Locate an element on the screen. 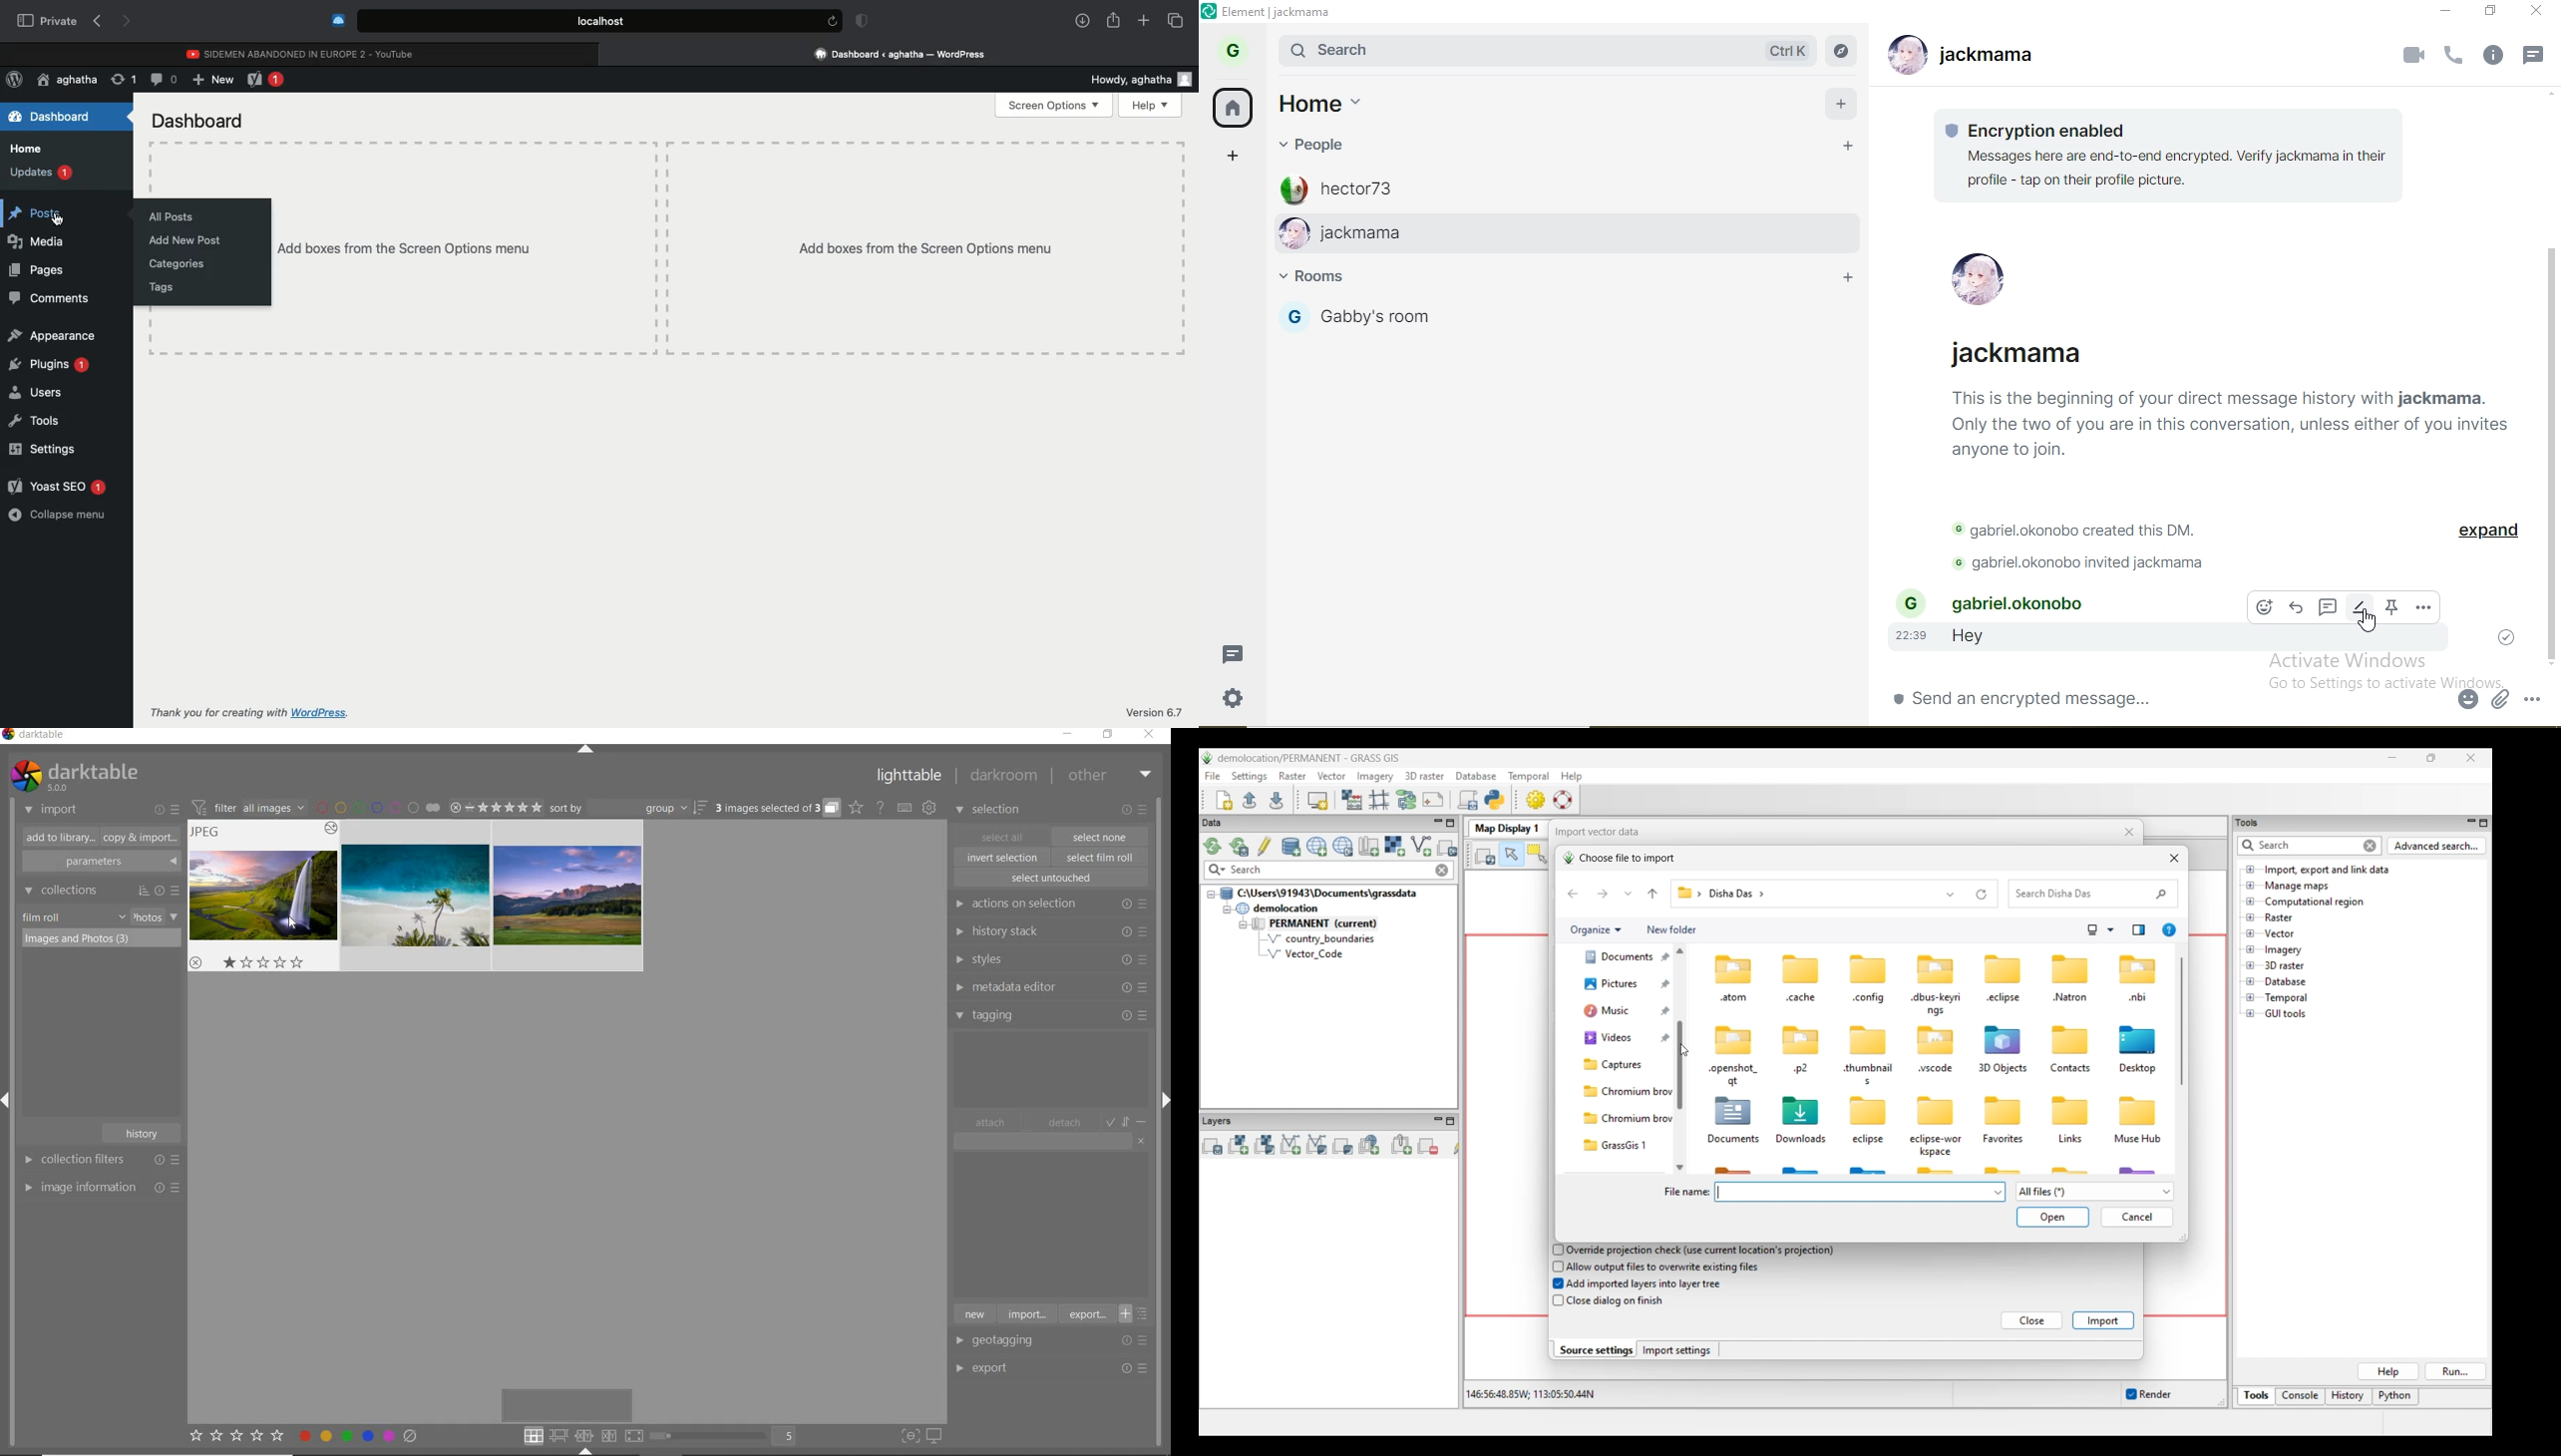  set star rating for selected images is located at coordinates (236, 1438).